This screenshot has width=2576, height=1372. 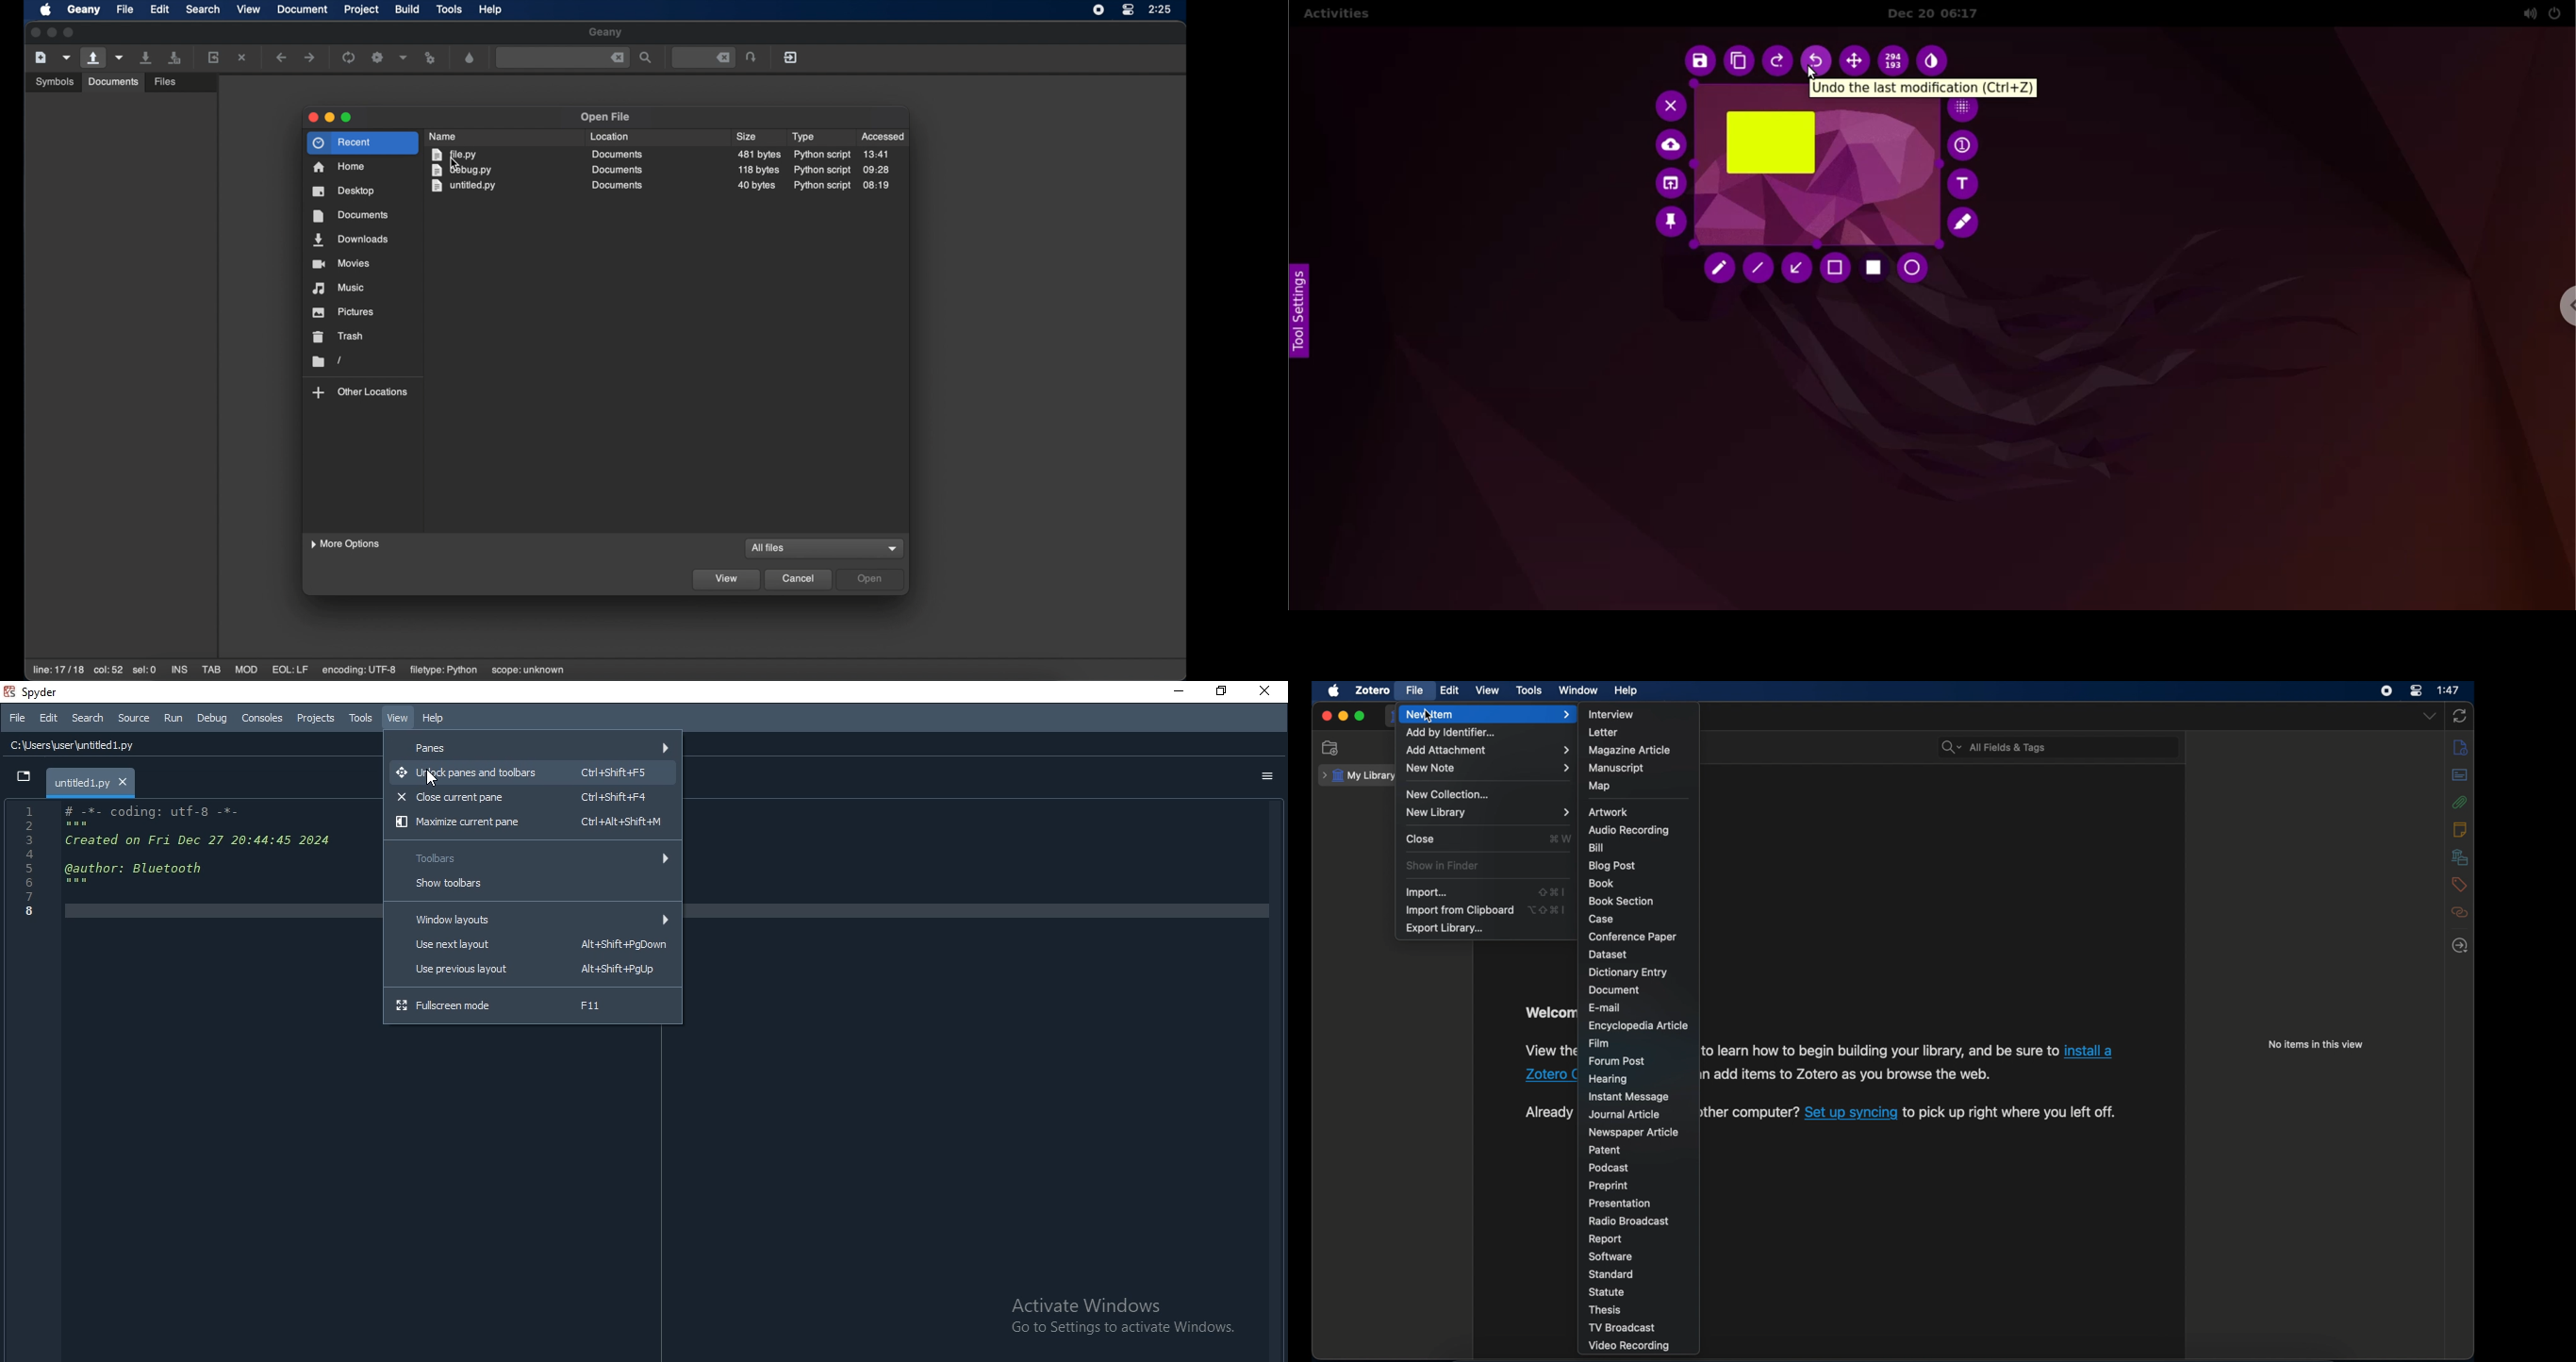 What do you see at coordinates (2315, 1044) in the screenshot?
I see `no items in this view` at bounding box center [2315, 1044].